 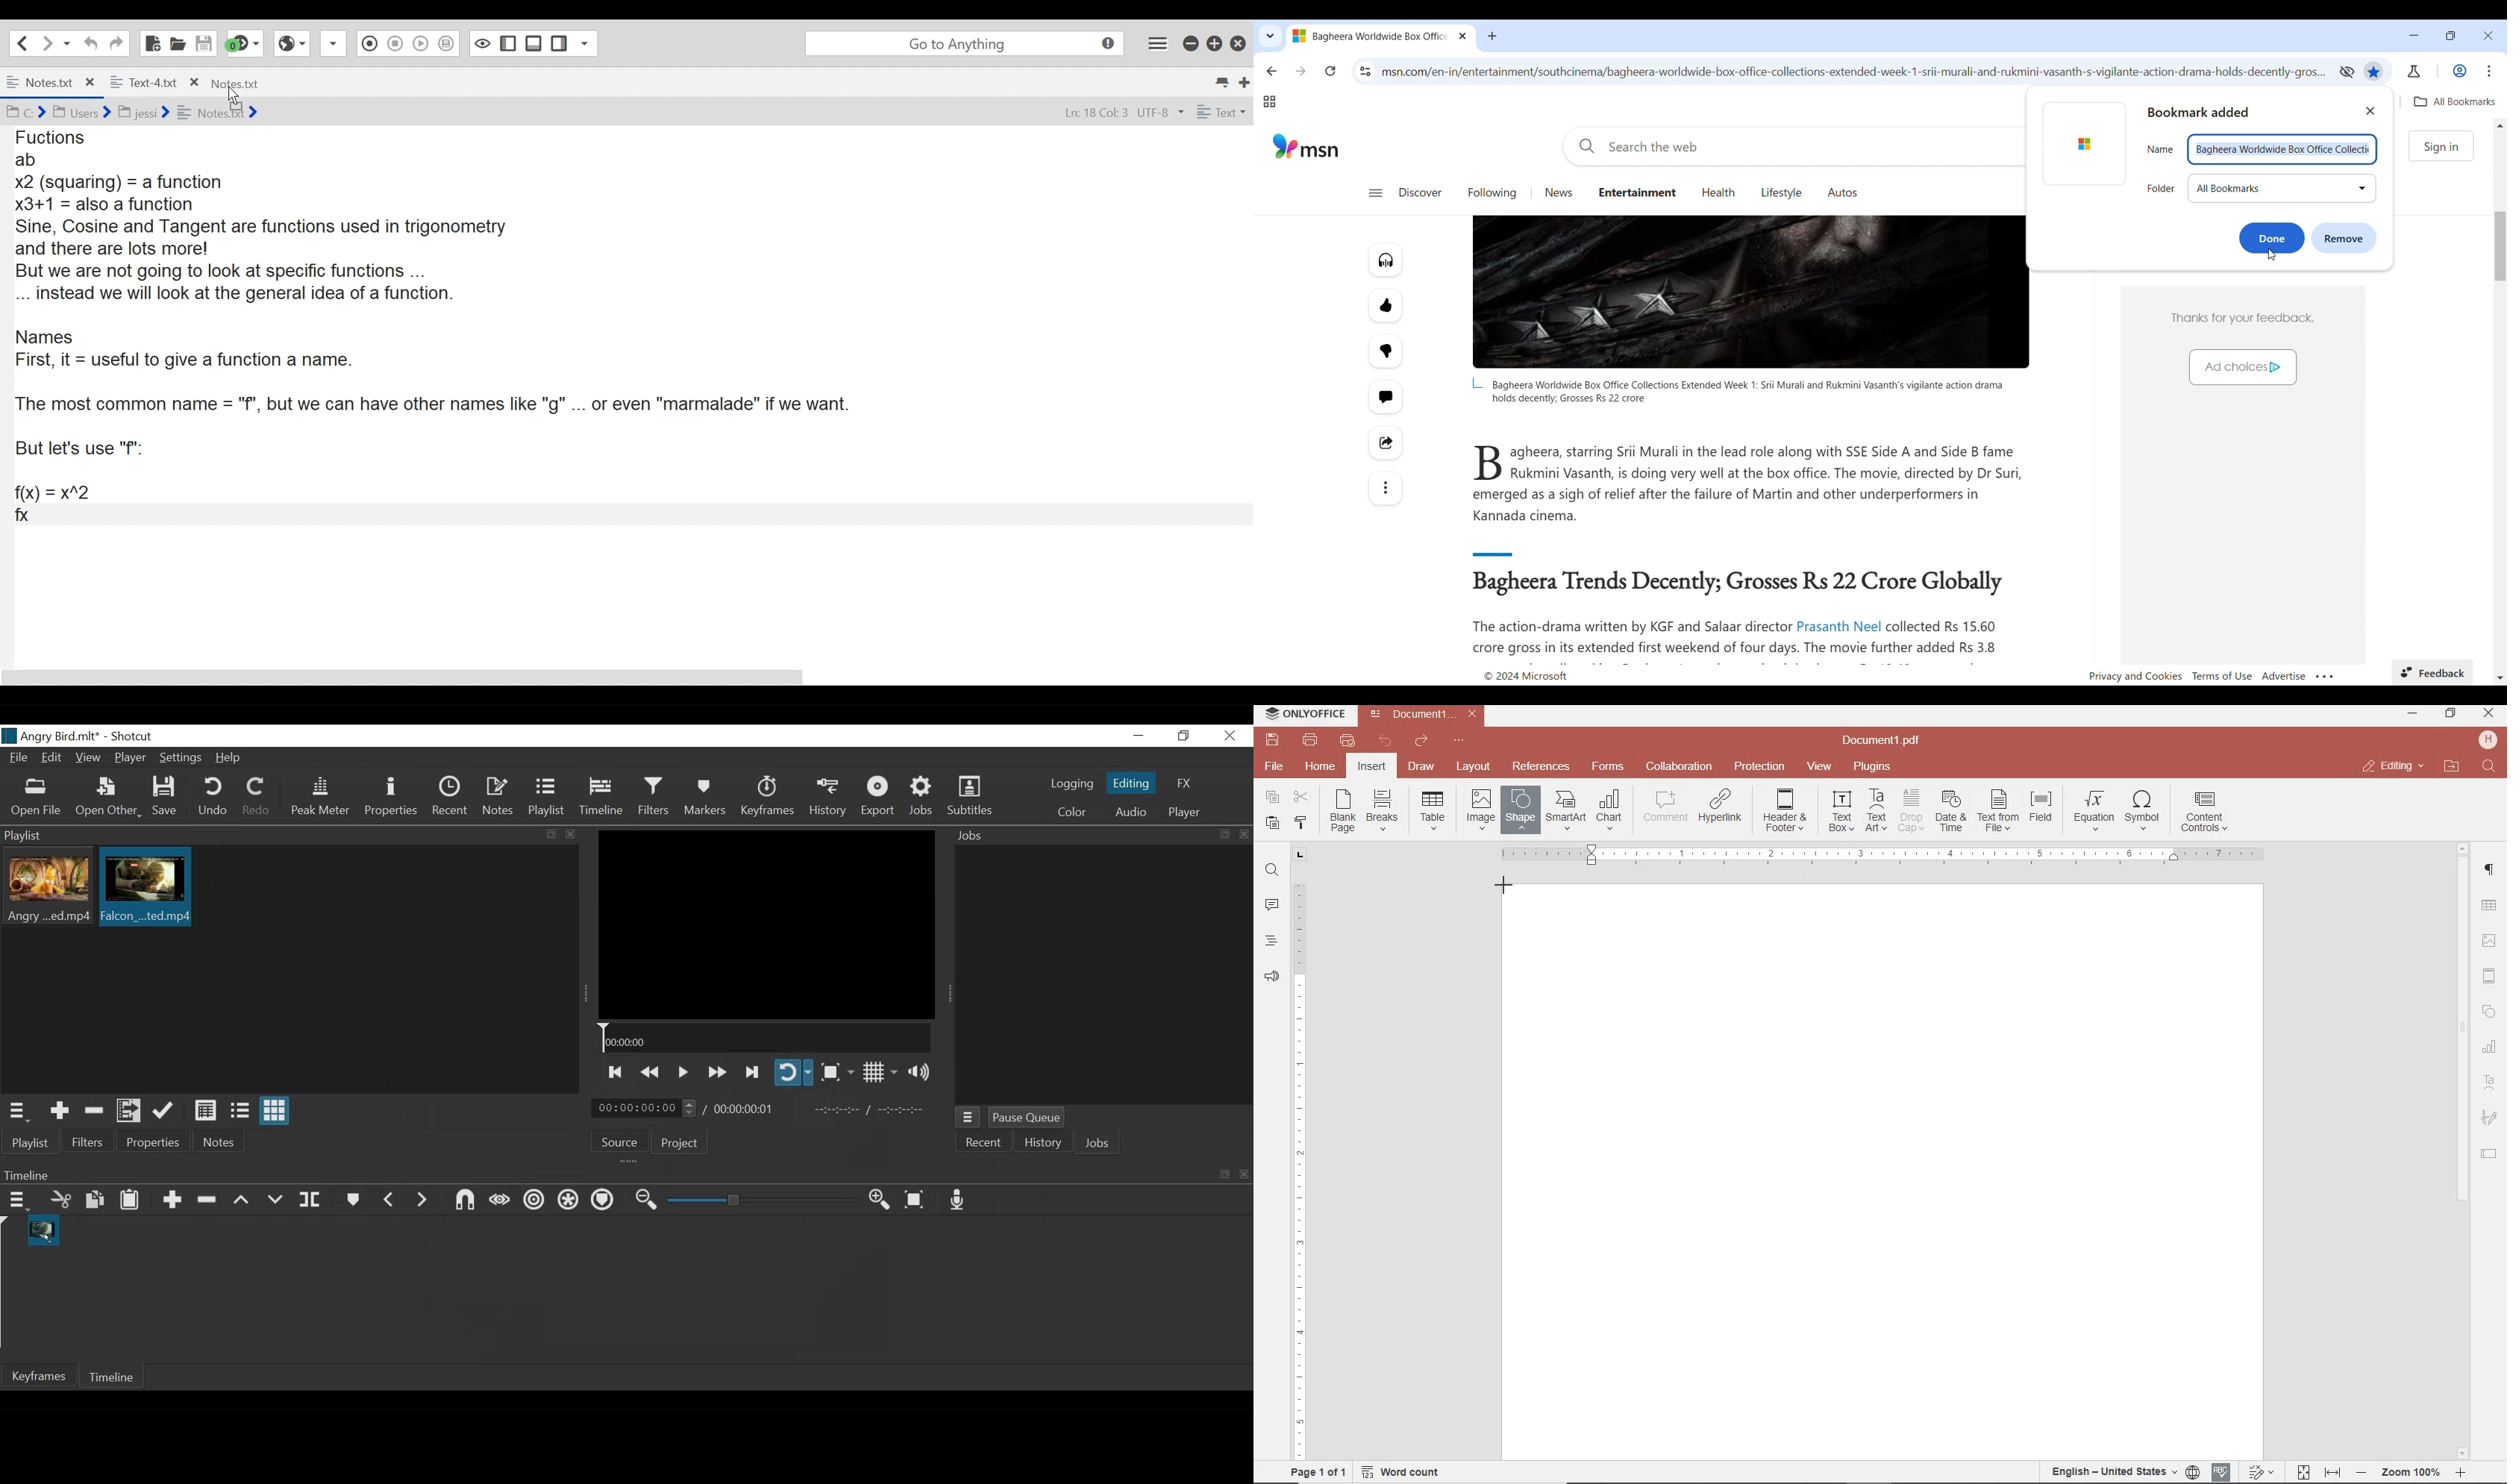 What do you see at coordinates (828, 797) in the screenshot?
I see `History` at bounding box center [828, 797].